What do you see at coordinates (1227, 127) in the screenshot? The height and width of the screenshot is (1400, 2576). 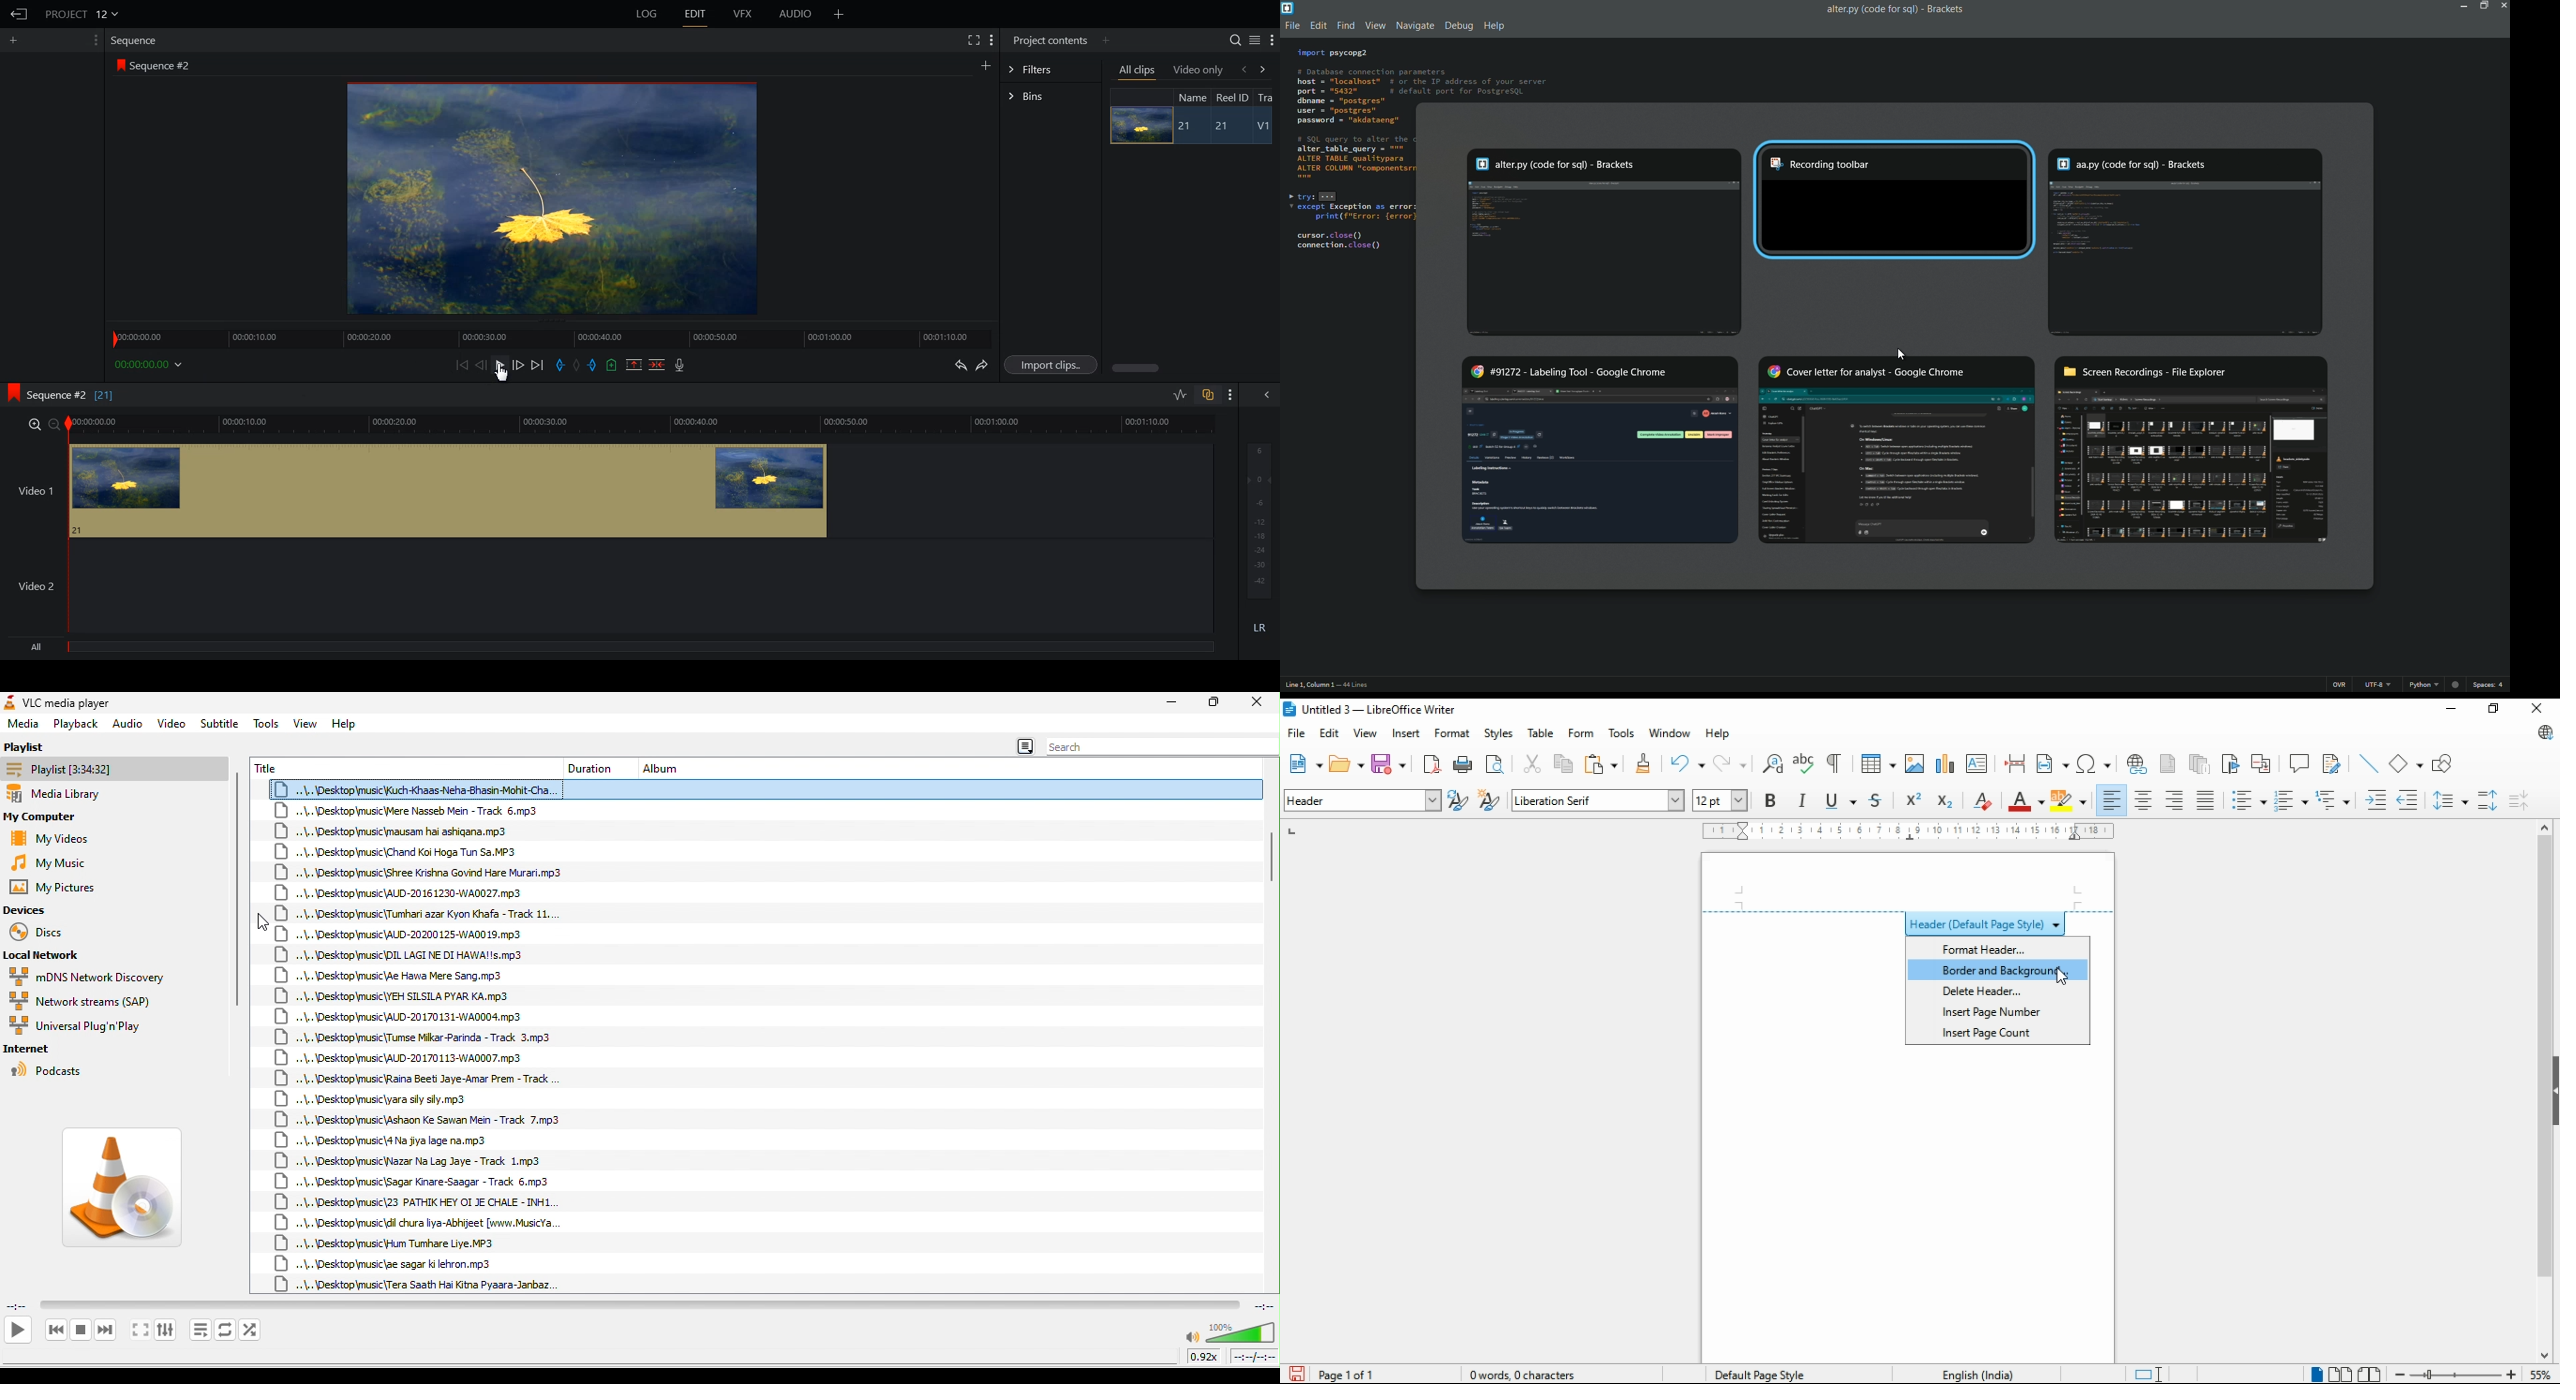 I see `21` at bounding box center [1227, 127].